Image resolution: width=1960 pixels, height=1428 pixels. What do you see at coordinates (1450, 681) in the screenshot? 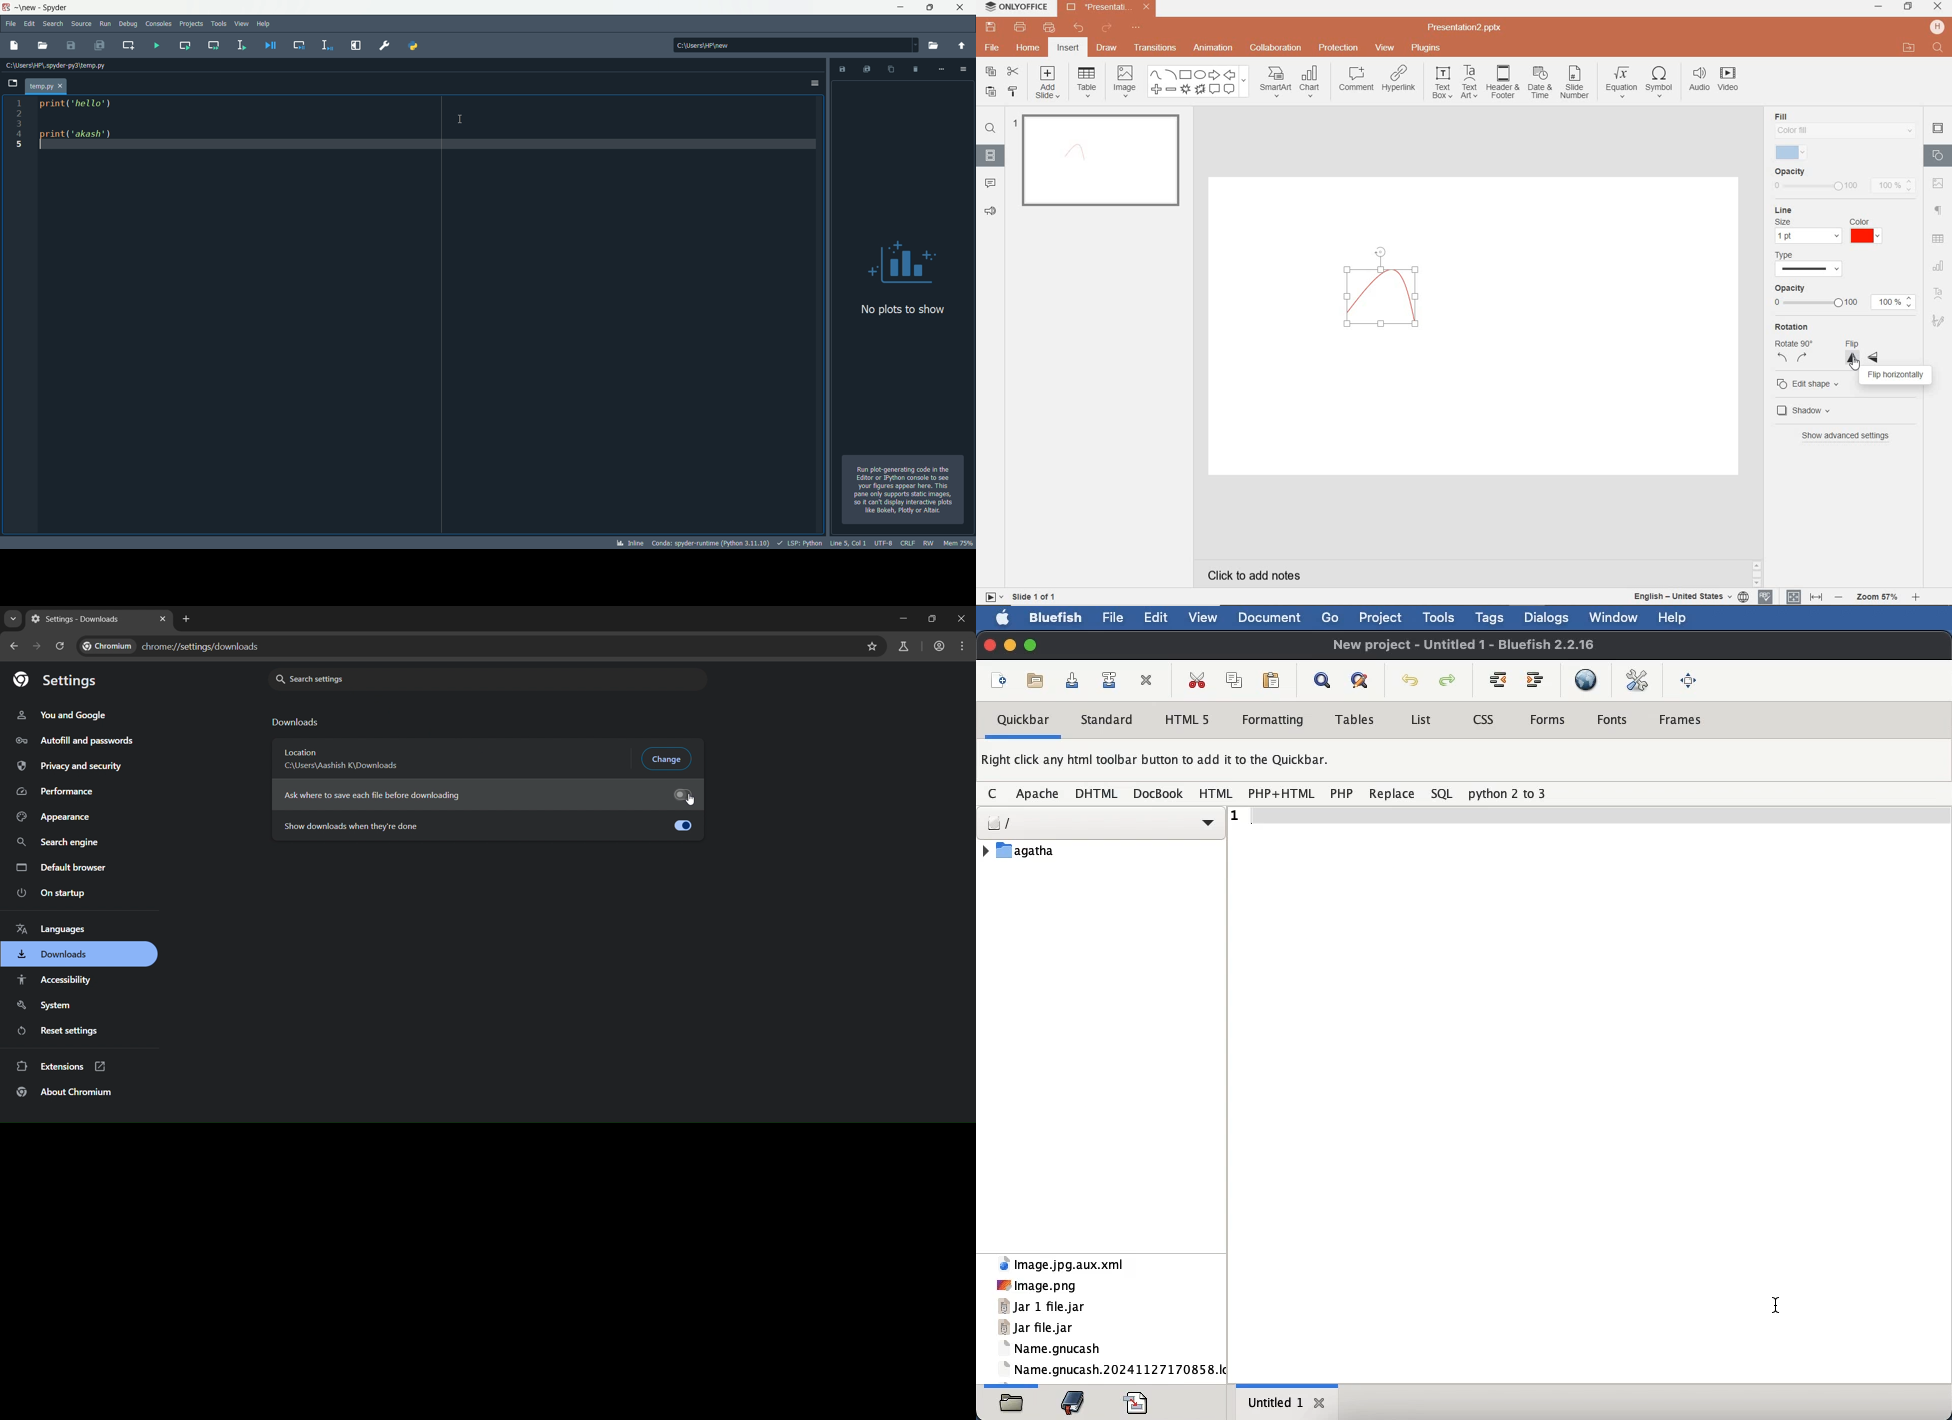
I see `redo` at bounding box center [1450, 681].